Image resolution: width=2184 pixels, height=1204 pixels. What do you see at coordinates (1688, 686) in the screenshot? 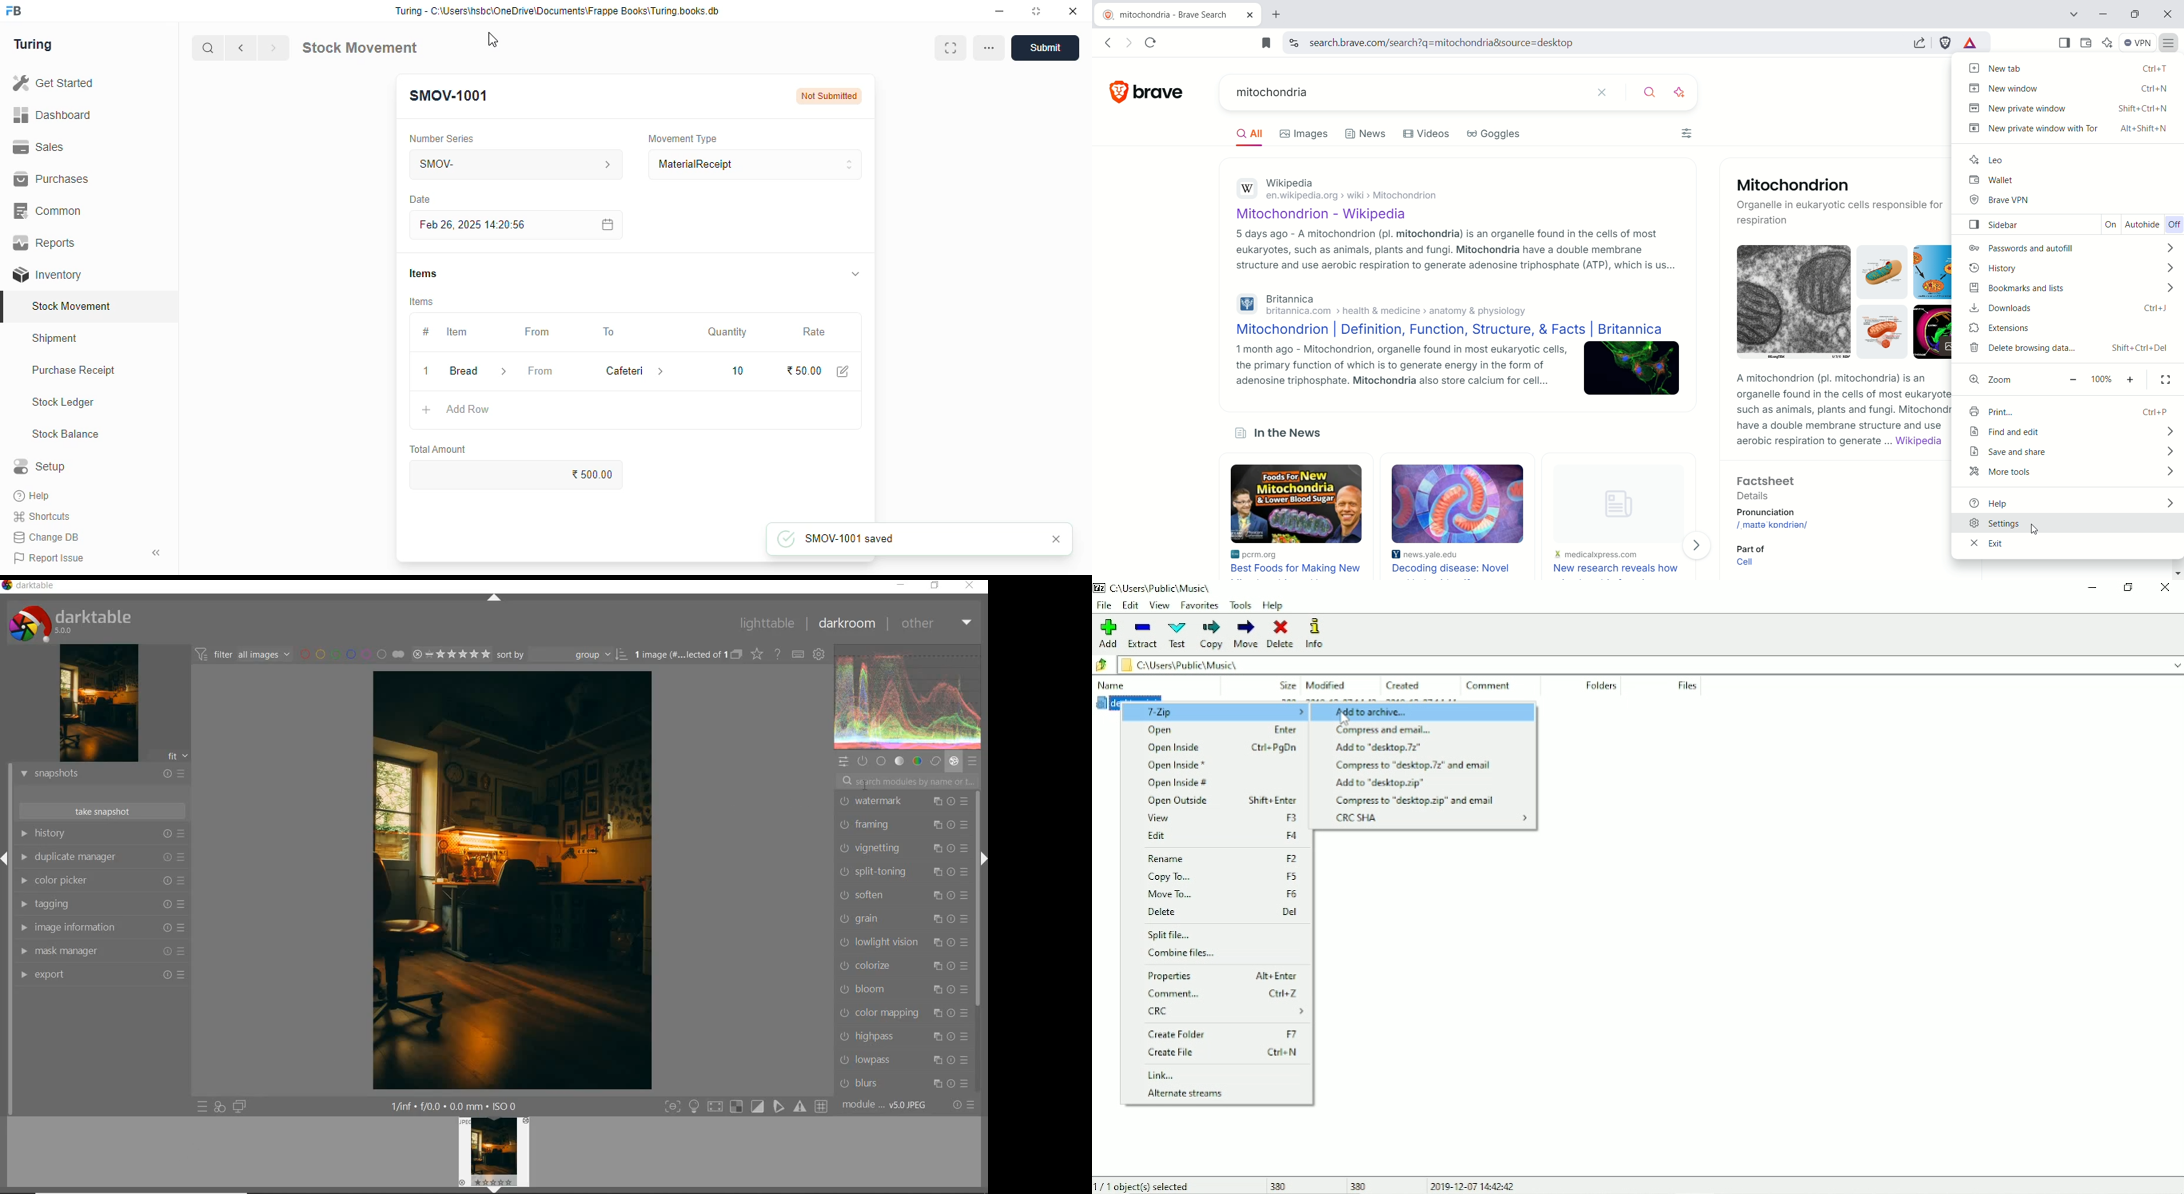
I see `File` at bounding box center [1688, 686].